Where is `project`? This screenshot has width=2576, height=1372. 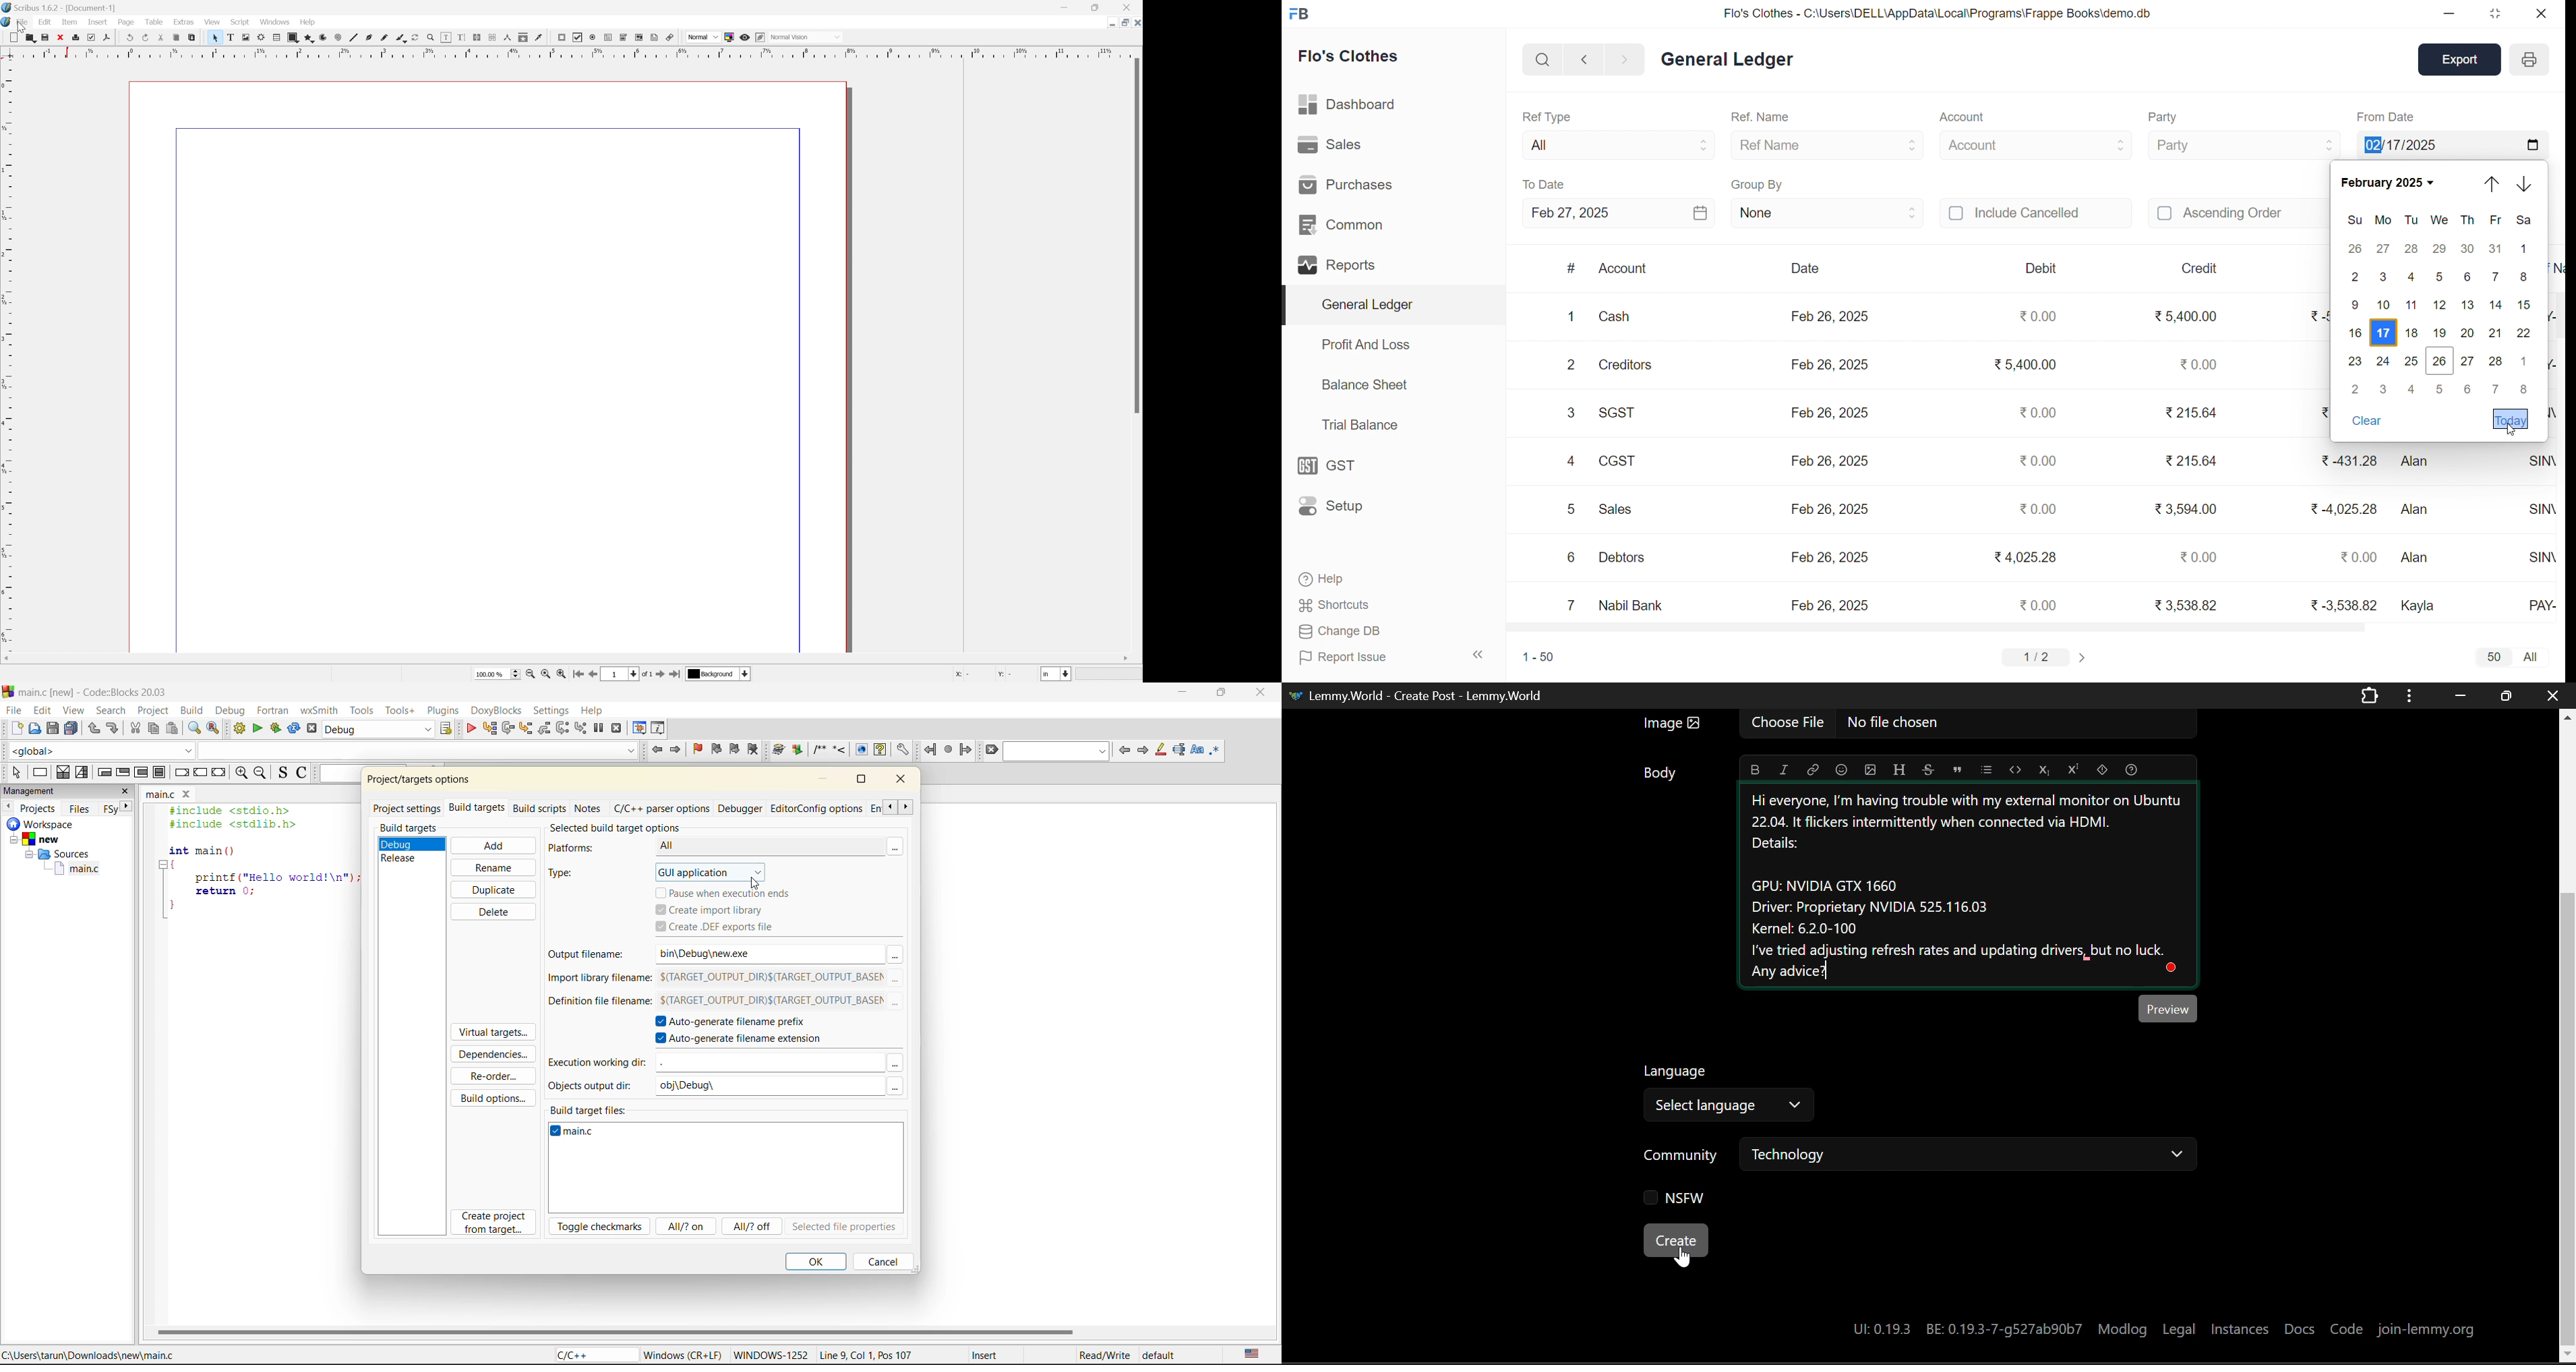
project is located at coordinates (153, 711).